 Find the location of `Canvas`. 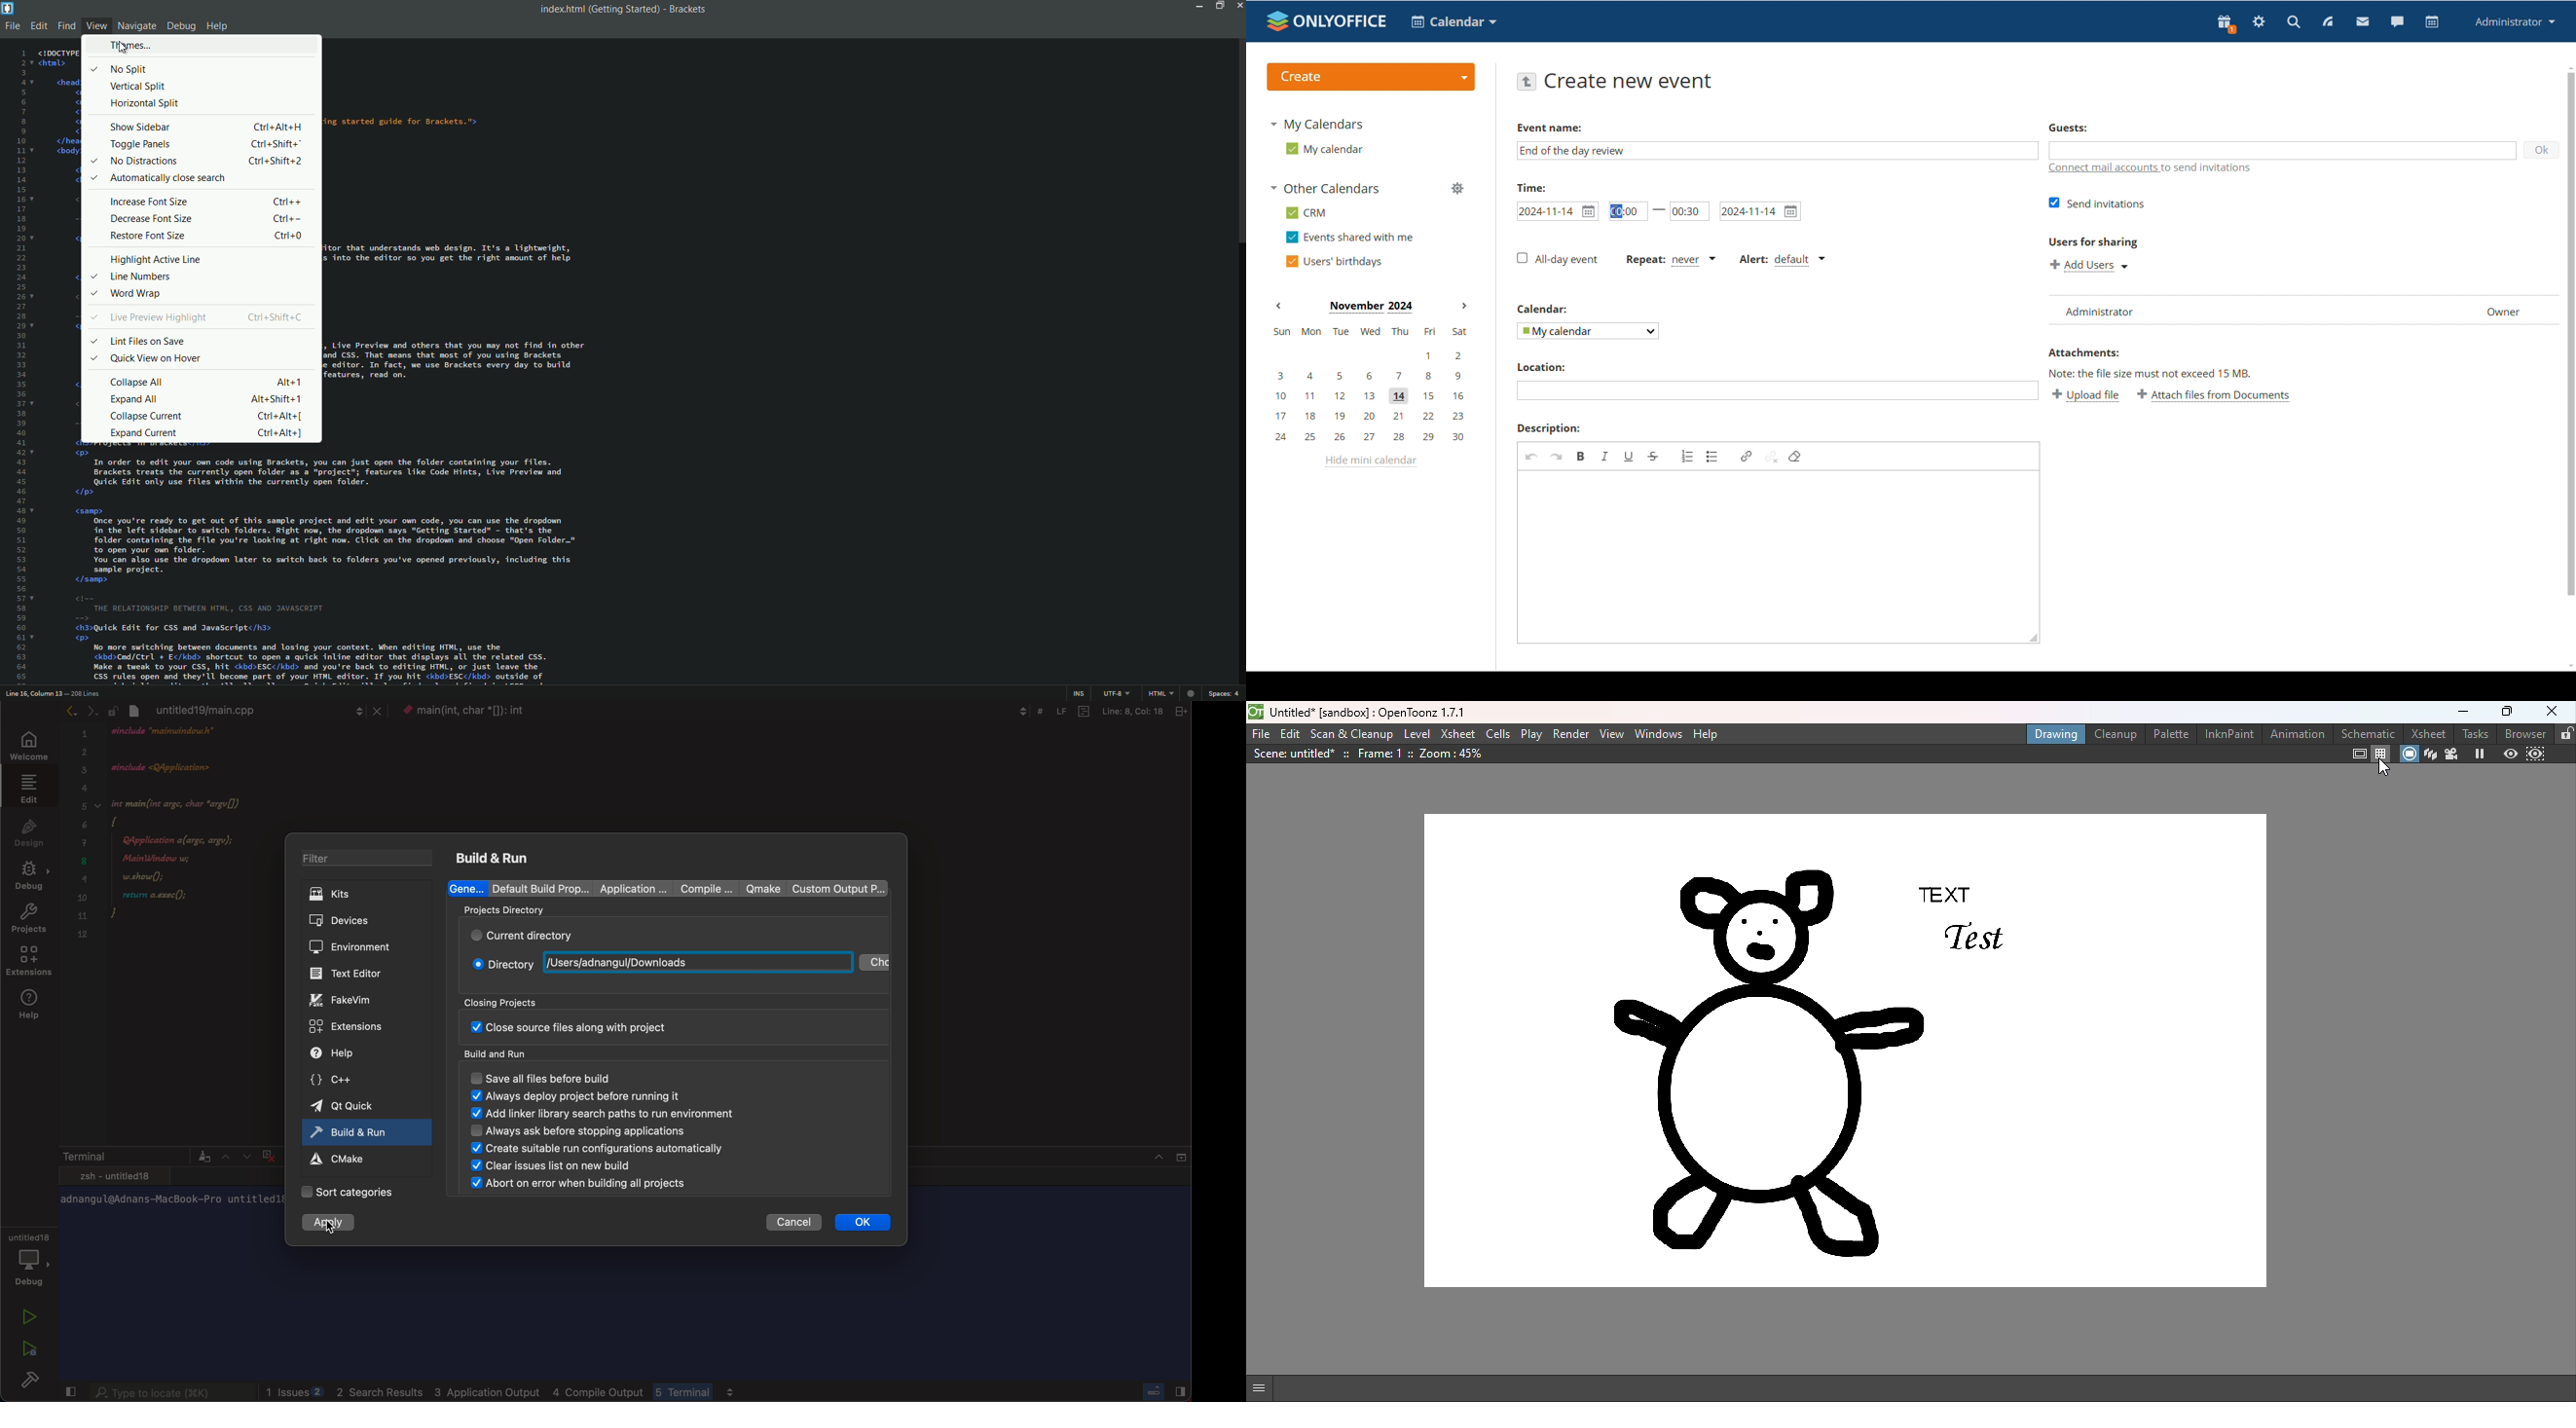

Canvas is located at coordinates (1847, 1052).